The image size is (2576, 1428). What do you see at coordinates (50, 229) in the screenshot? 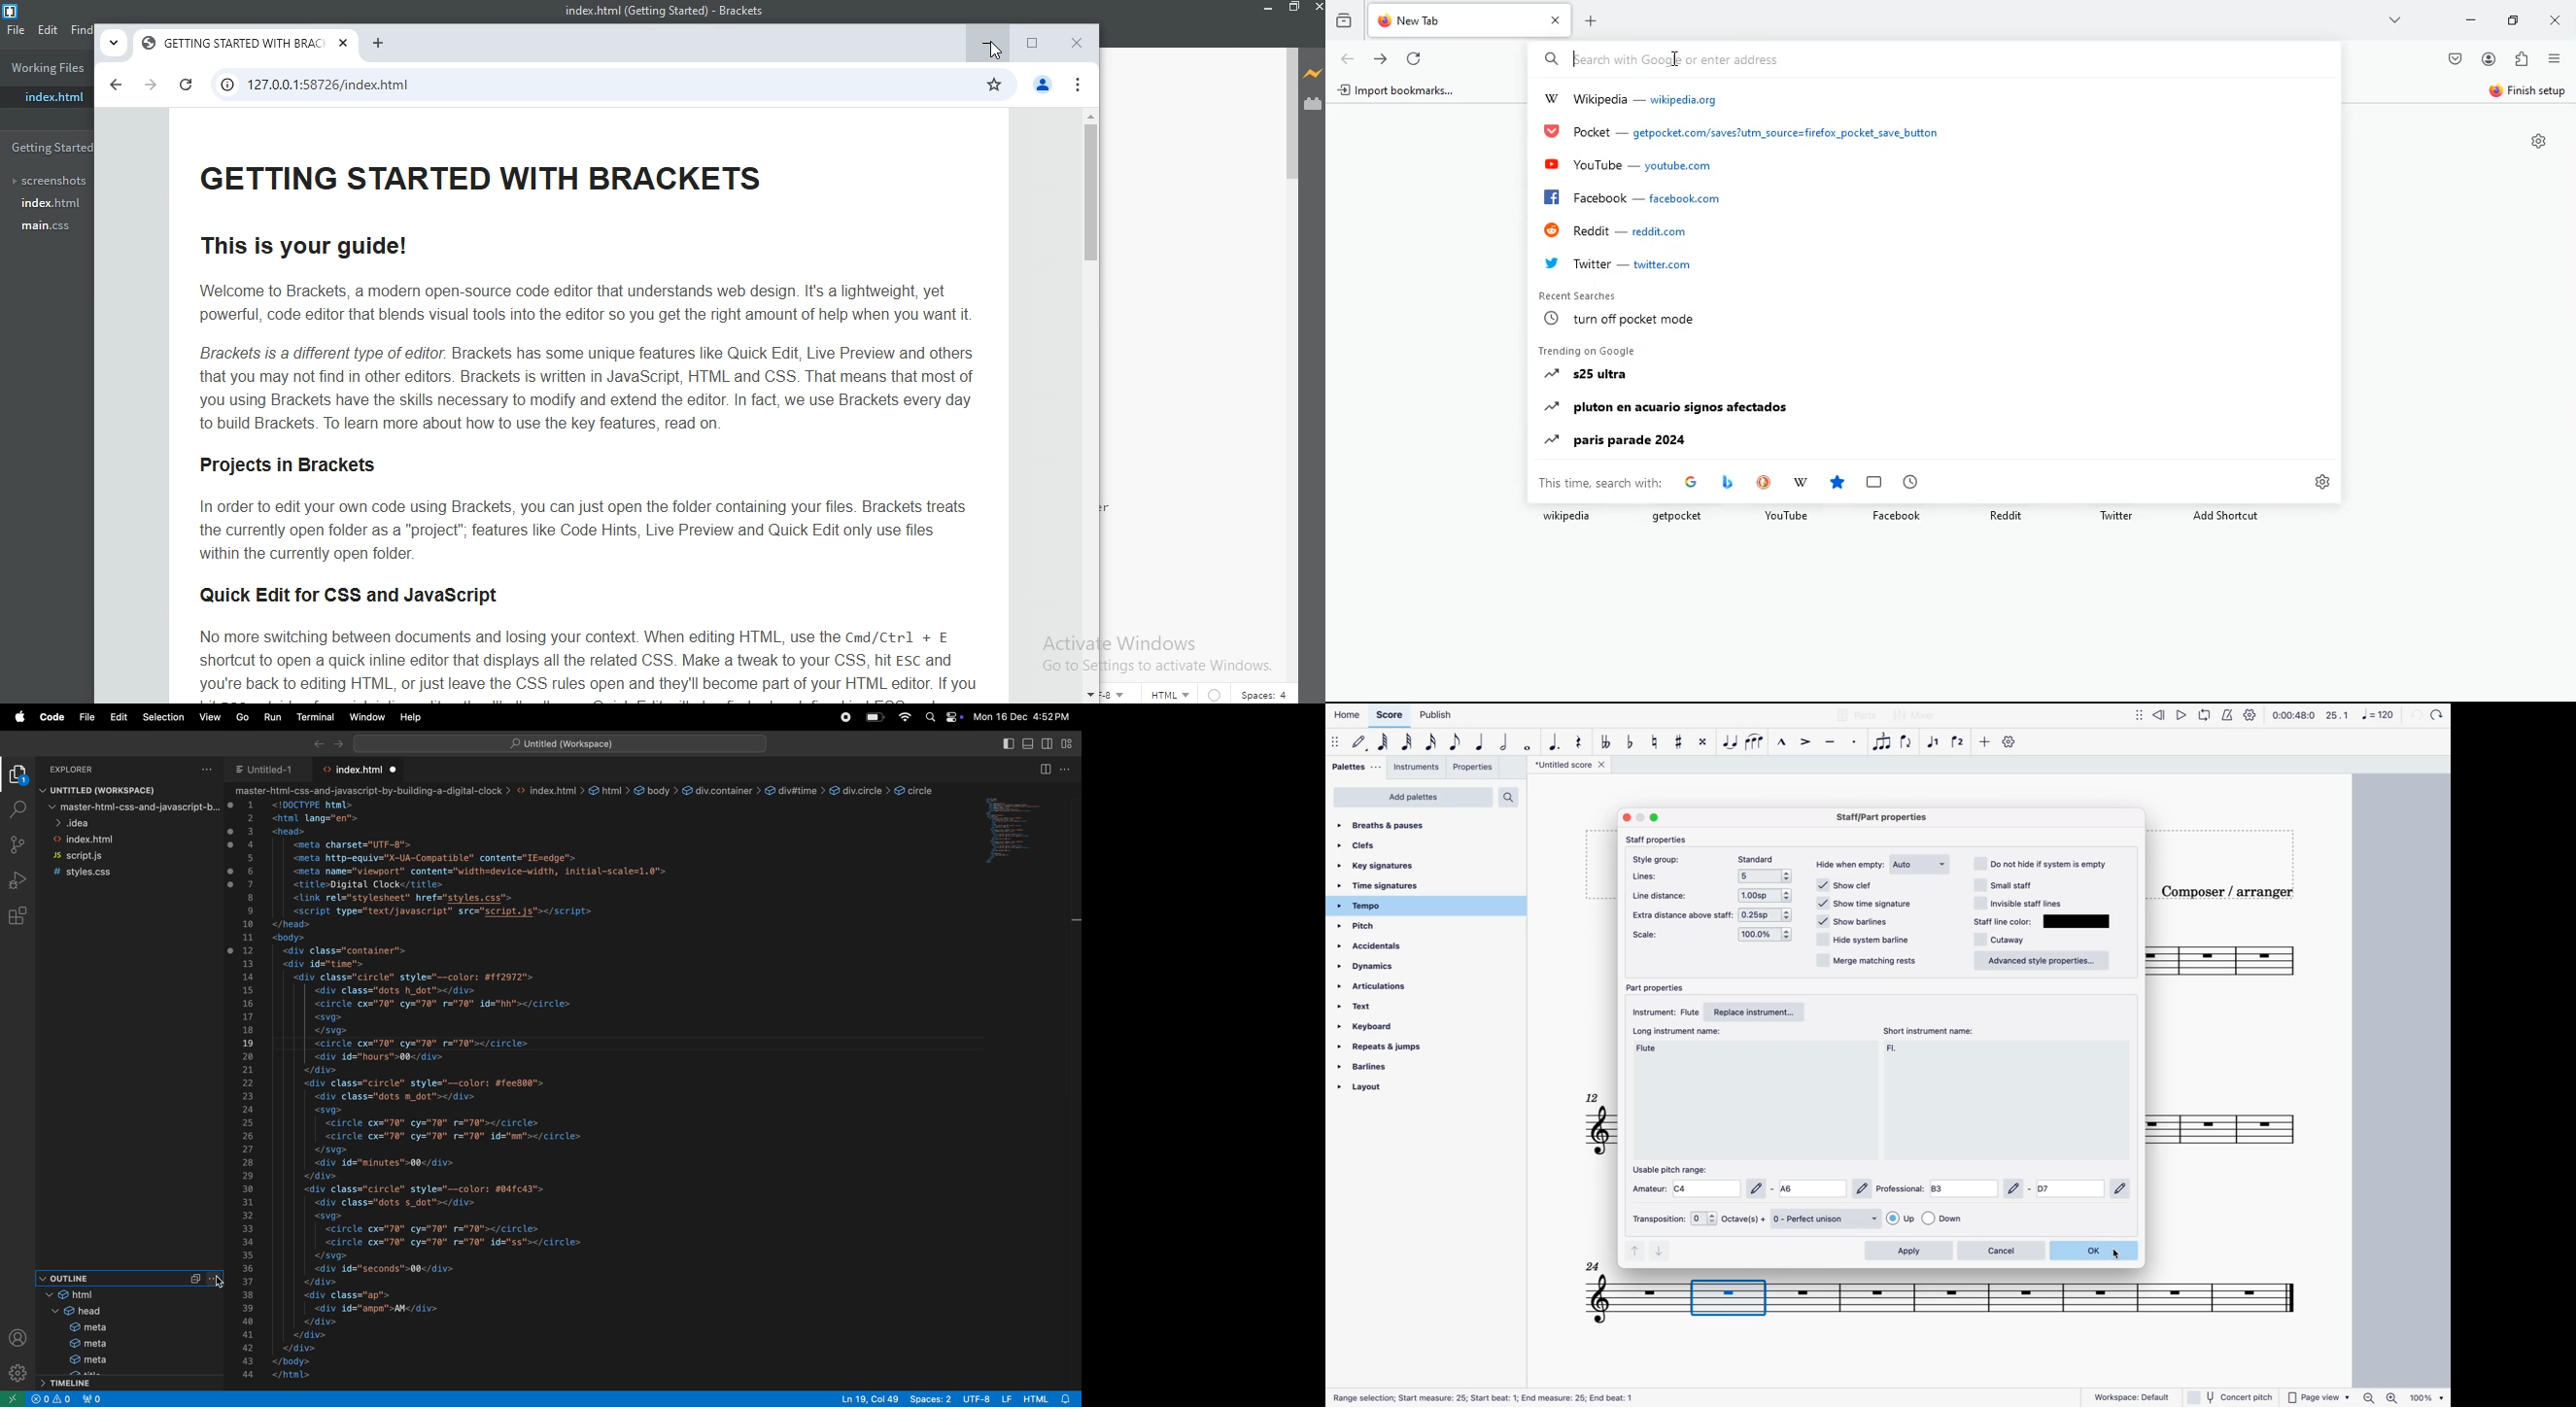
I see `main.css` at bounding box center [50, 229].